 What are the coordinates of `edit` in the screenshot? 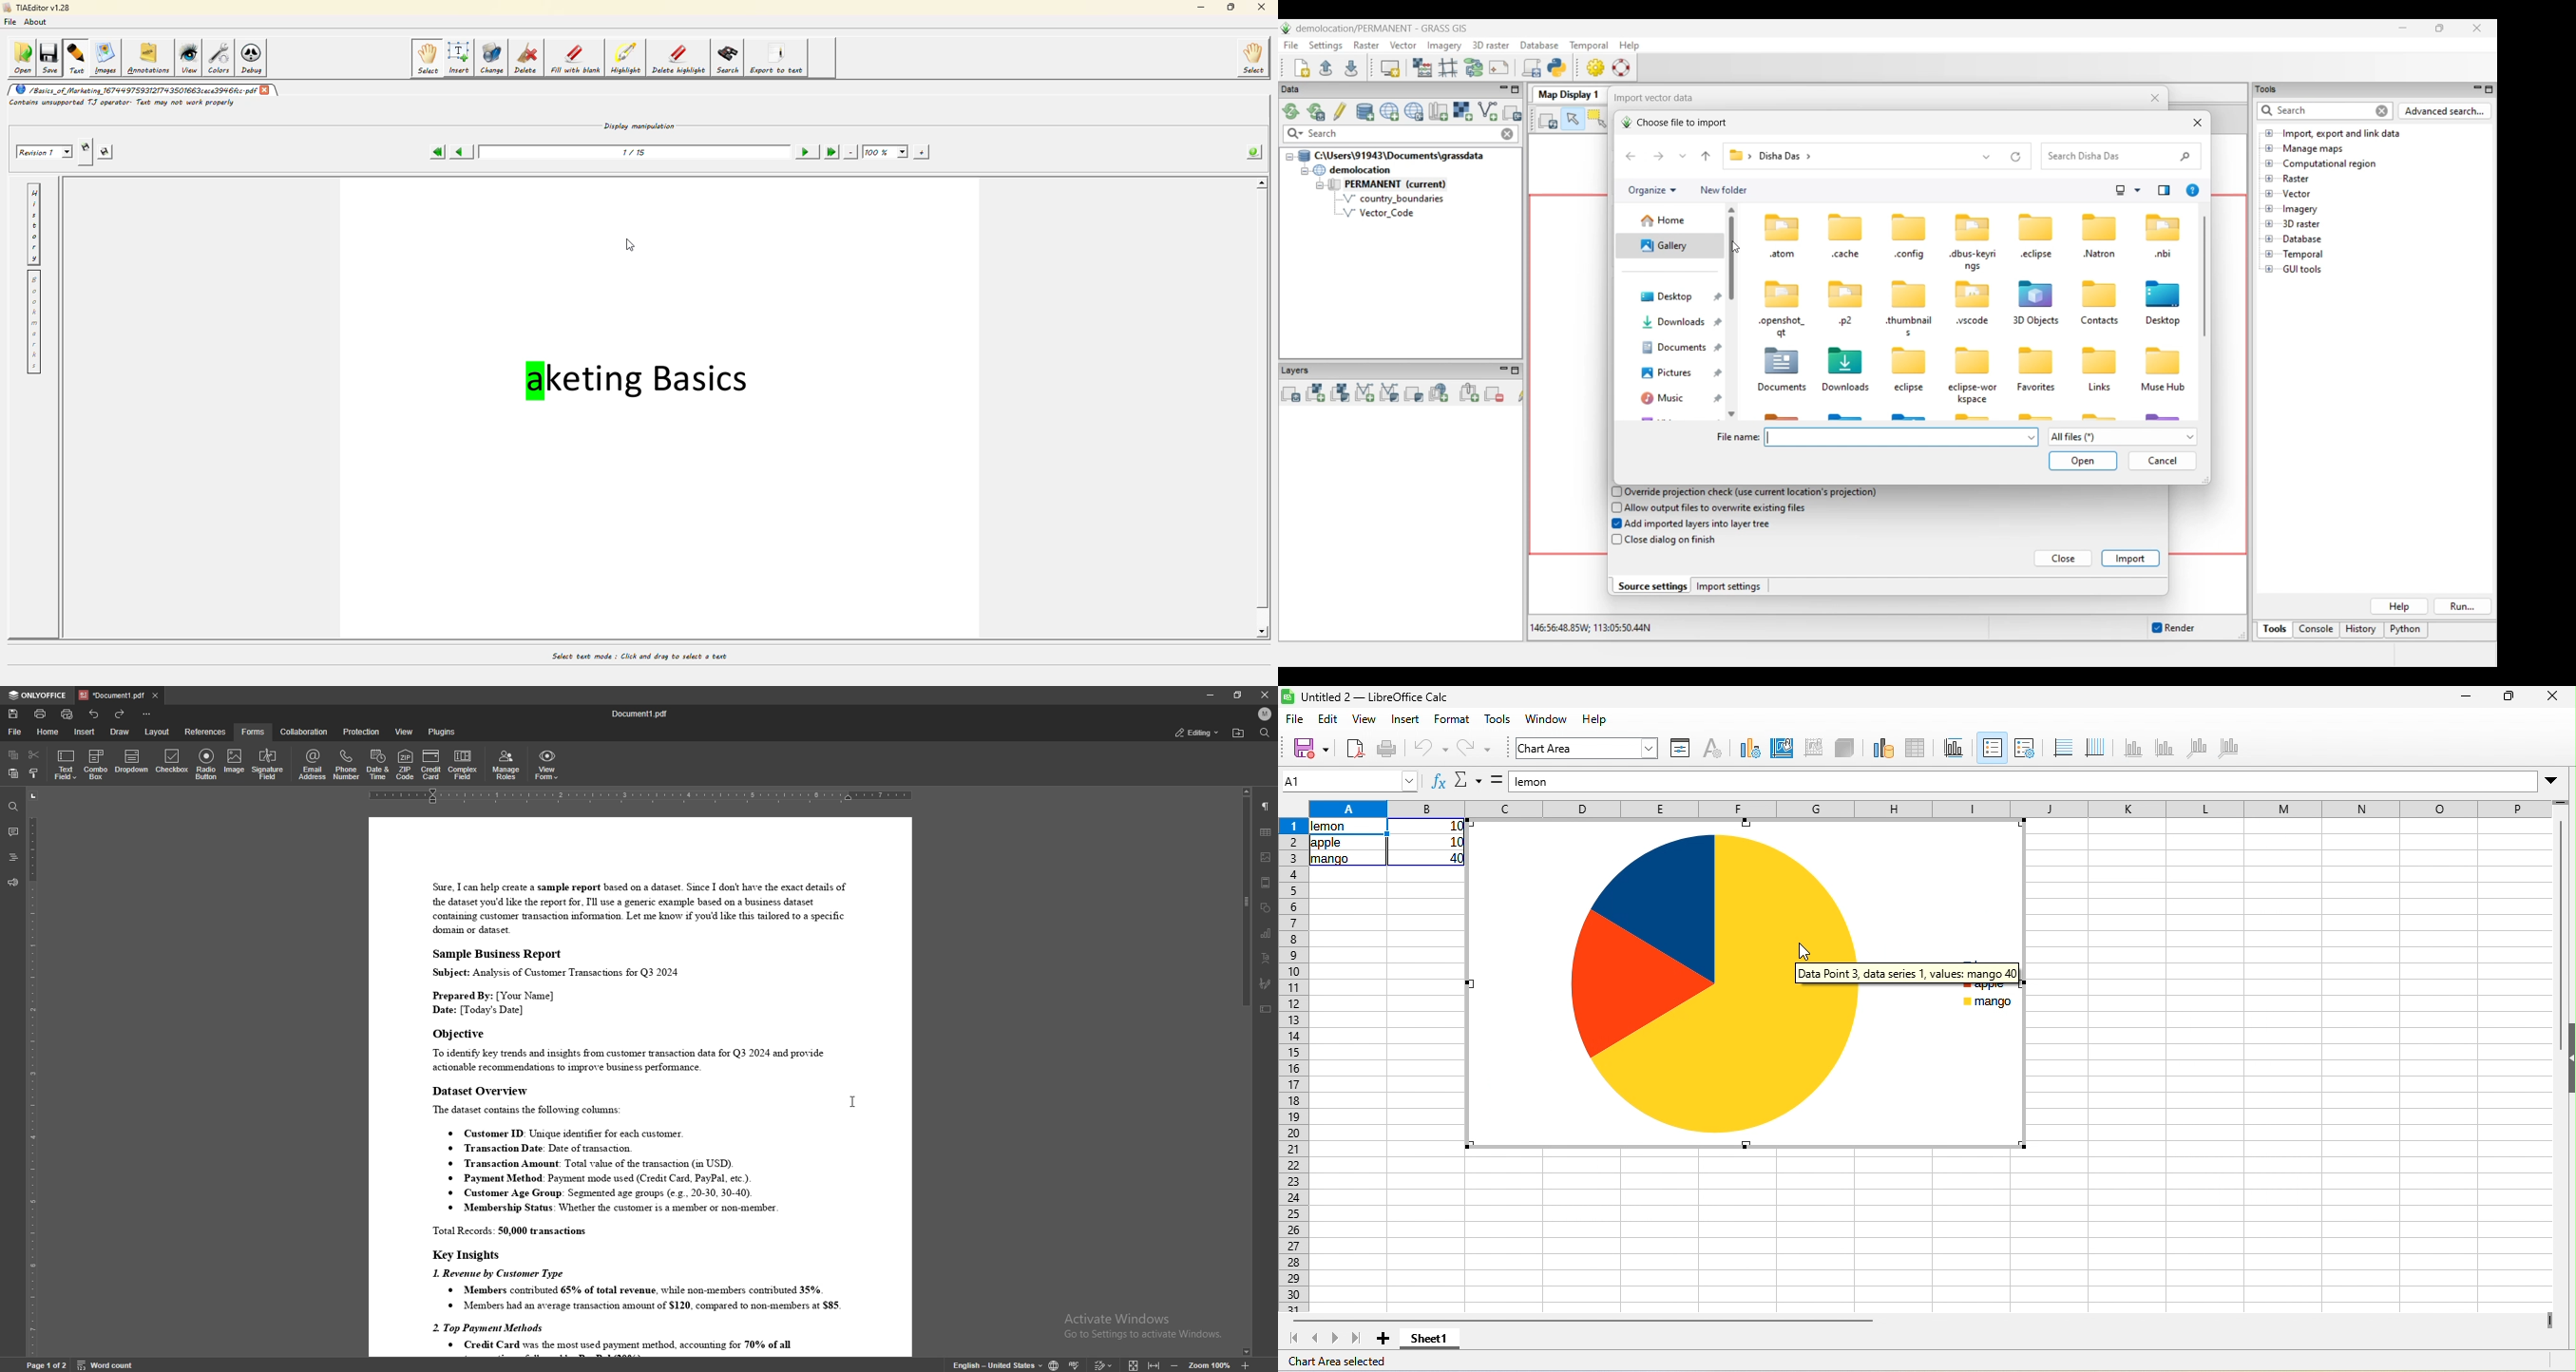 It's located at (1327, 721).